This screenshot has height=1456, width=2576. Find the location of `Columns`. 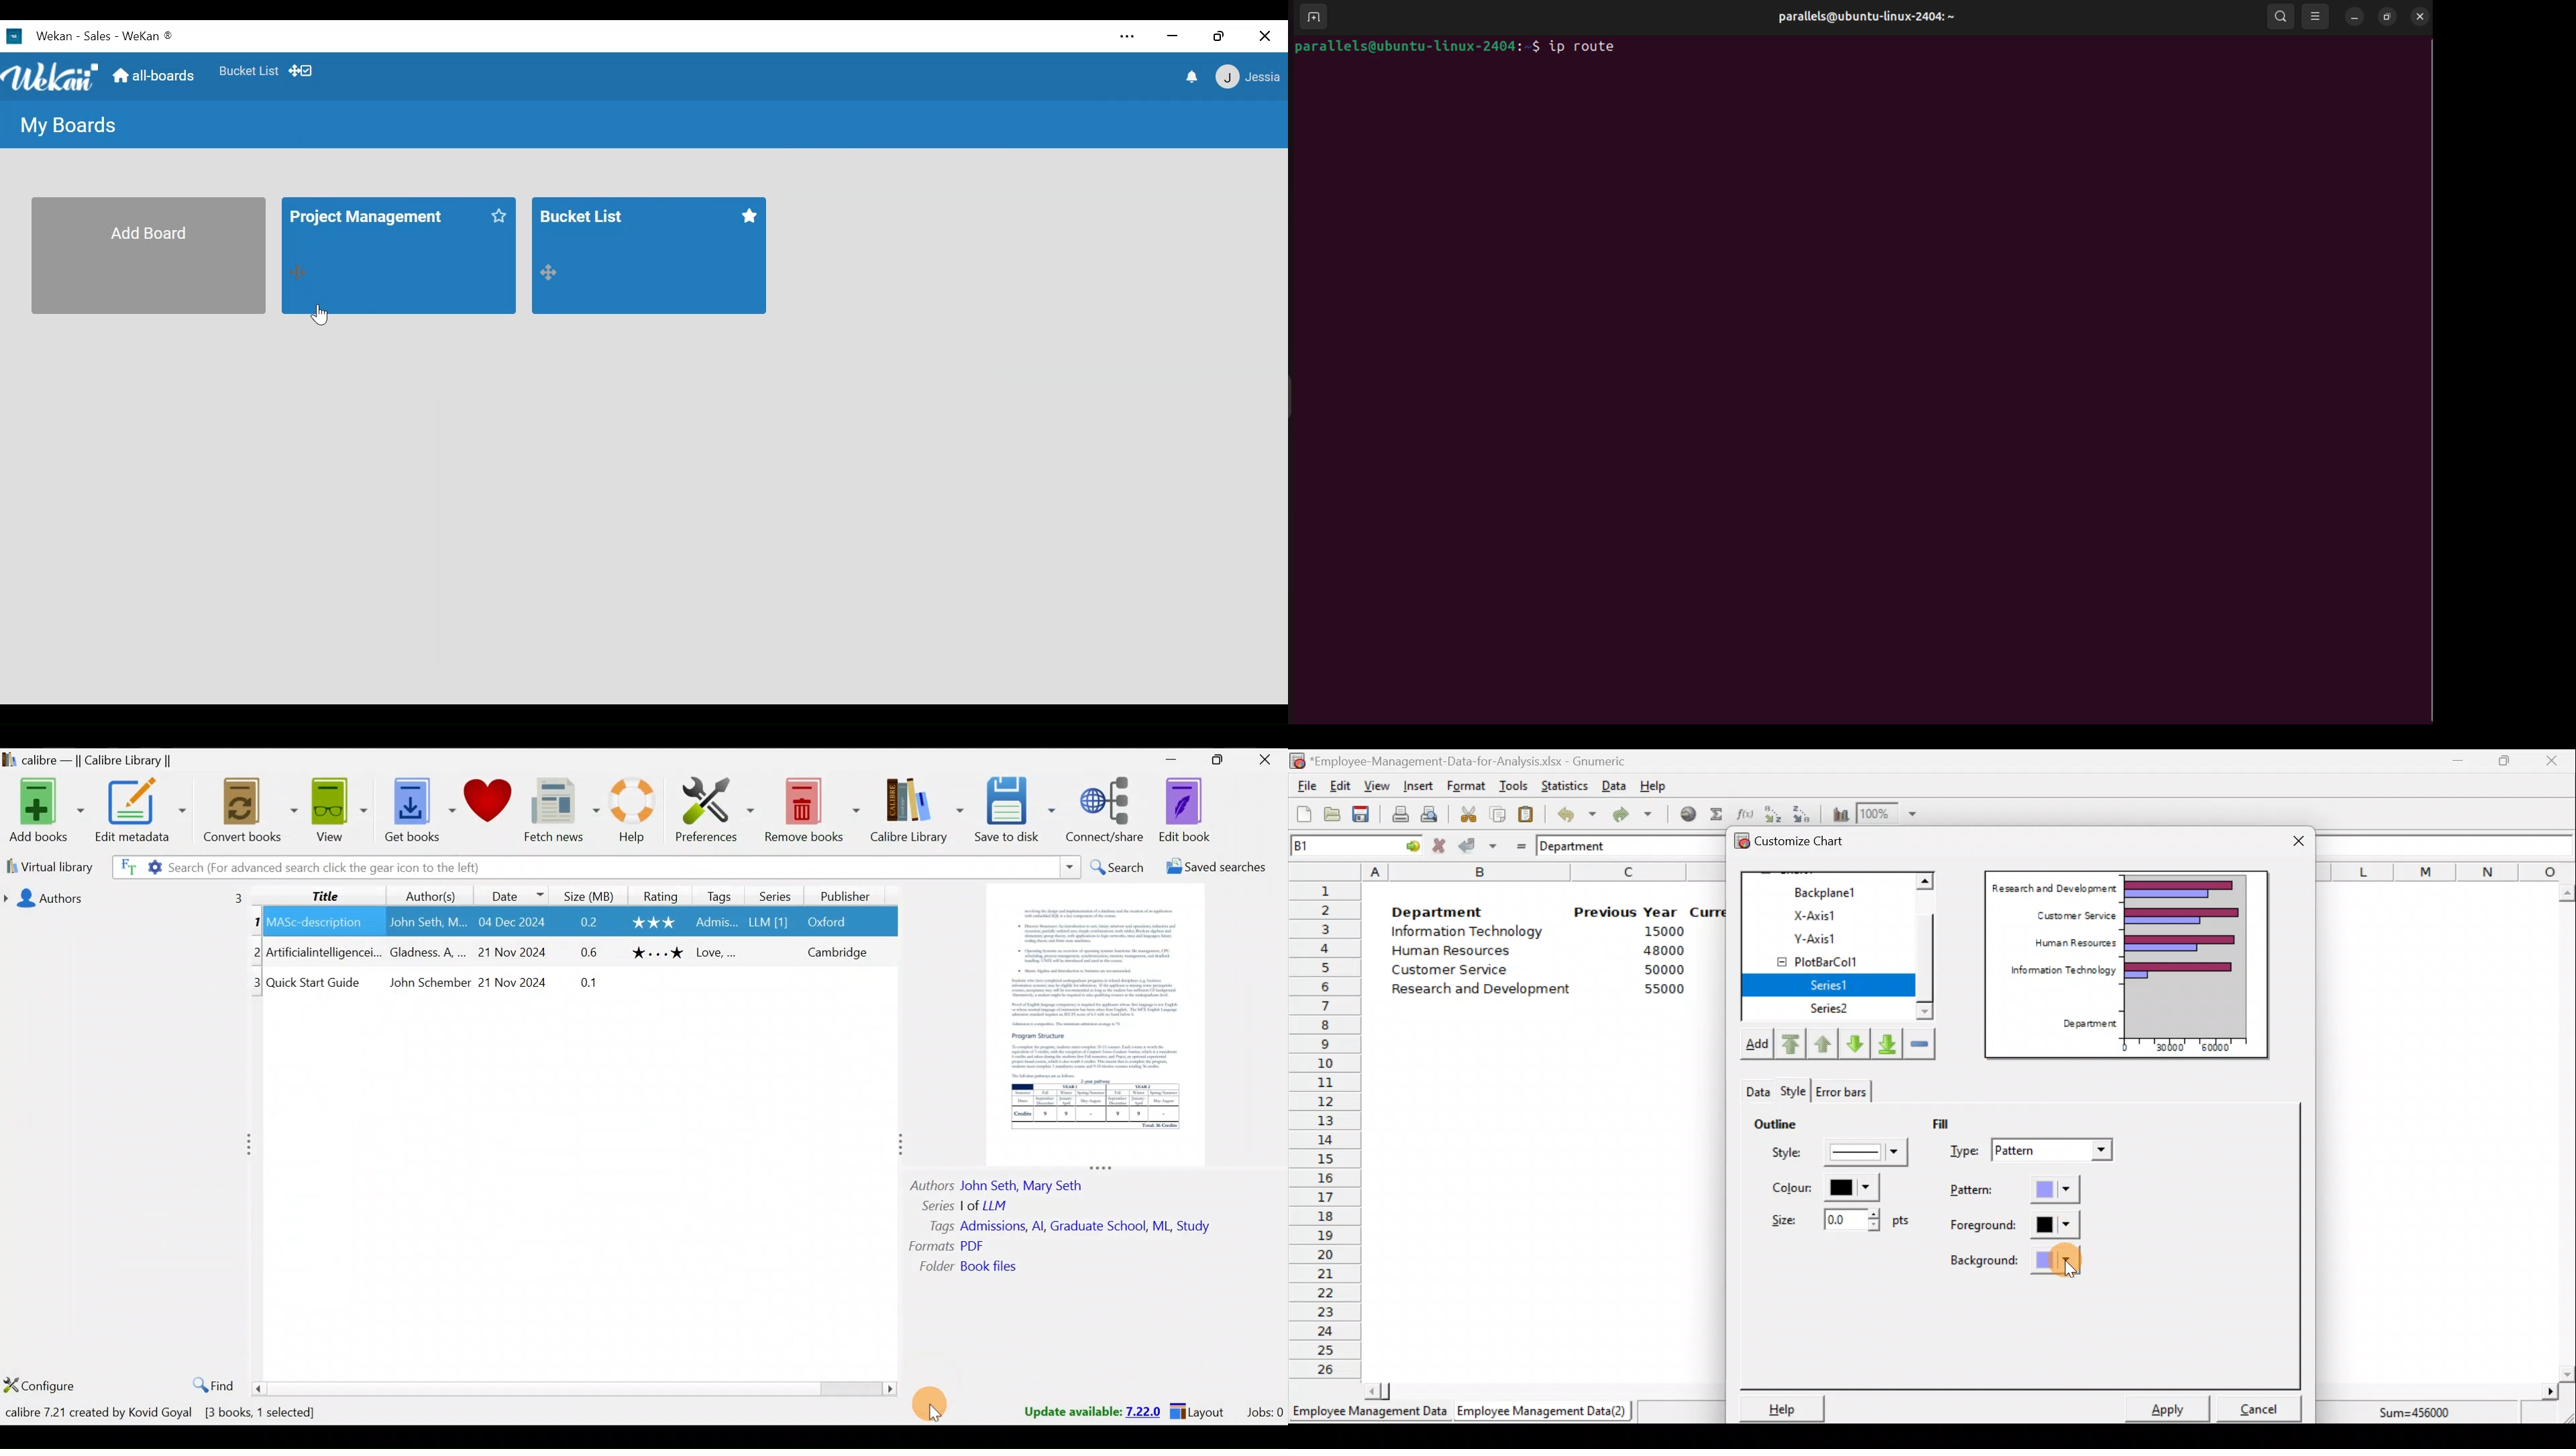

Columns is located at coordinates (2446, 871).